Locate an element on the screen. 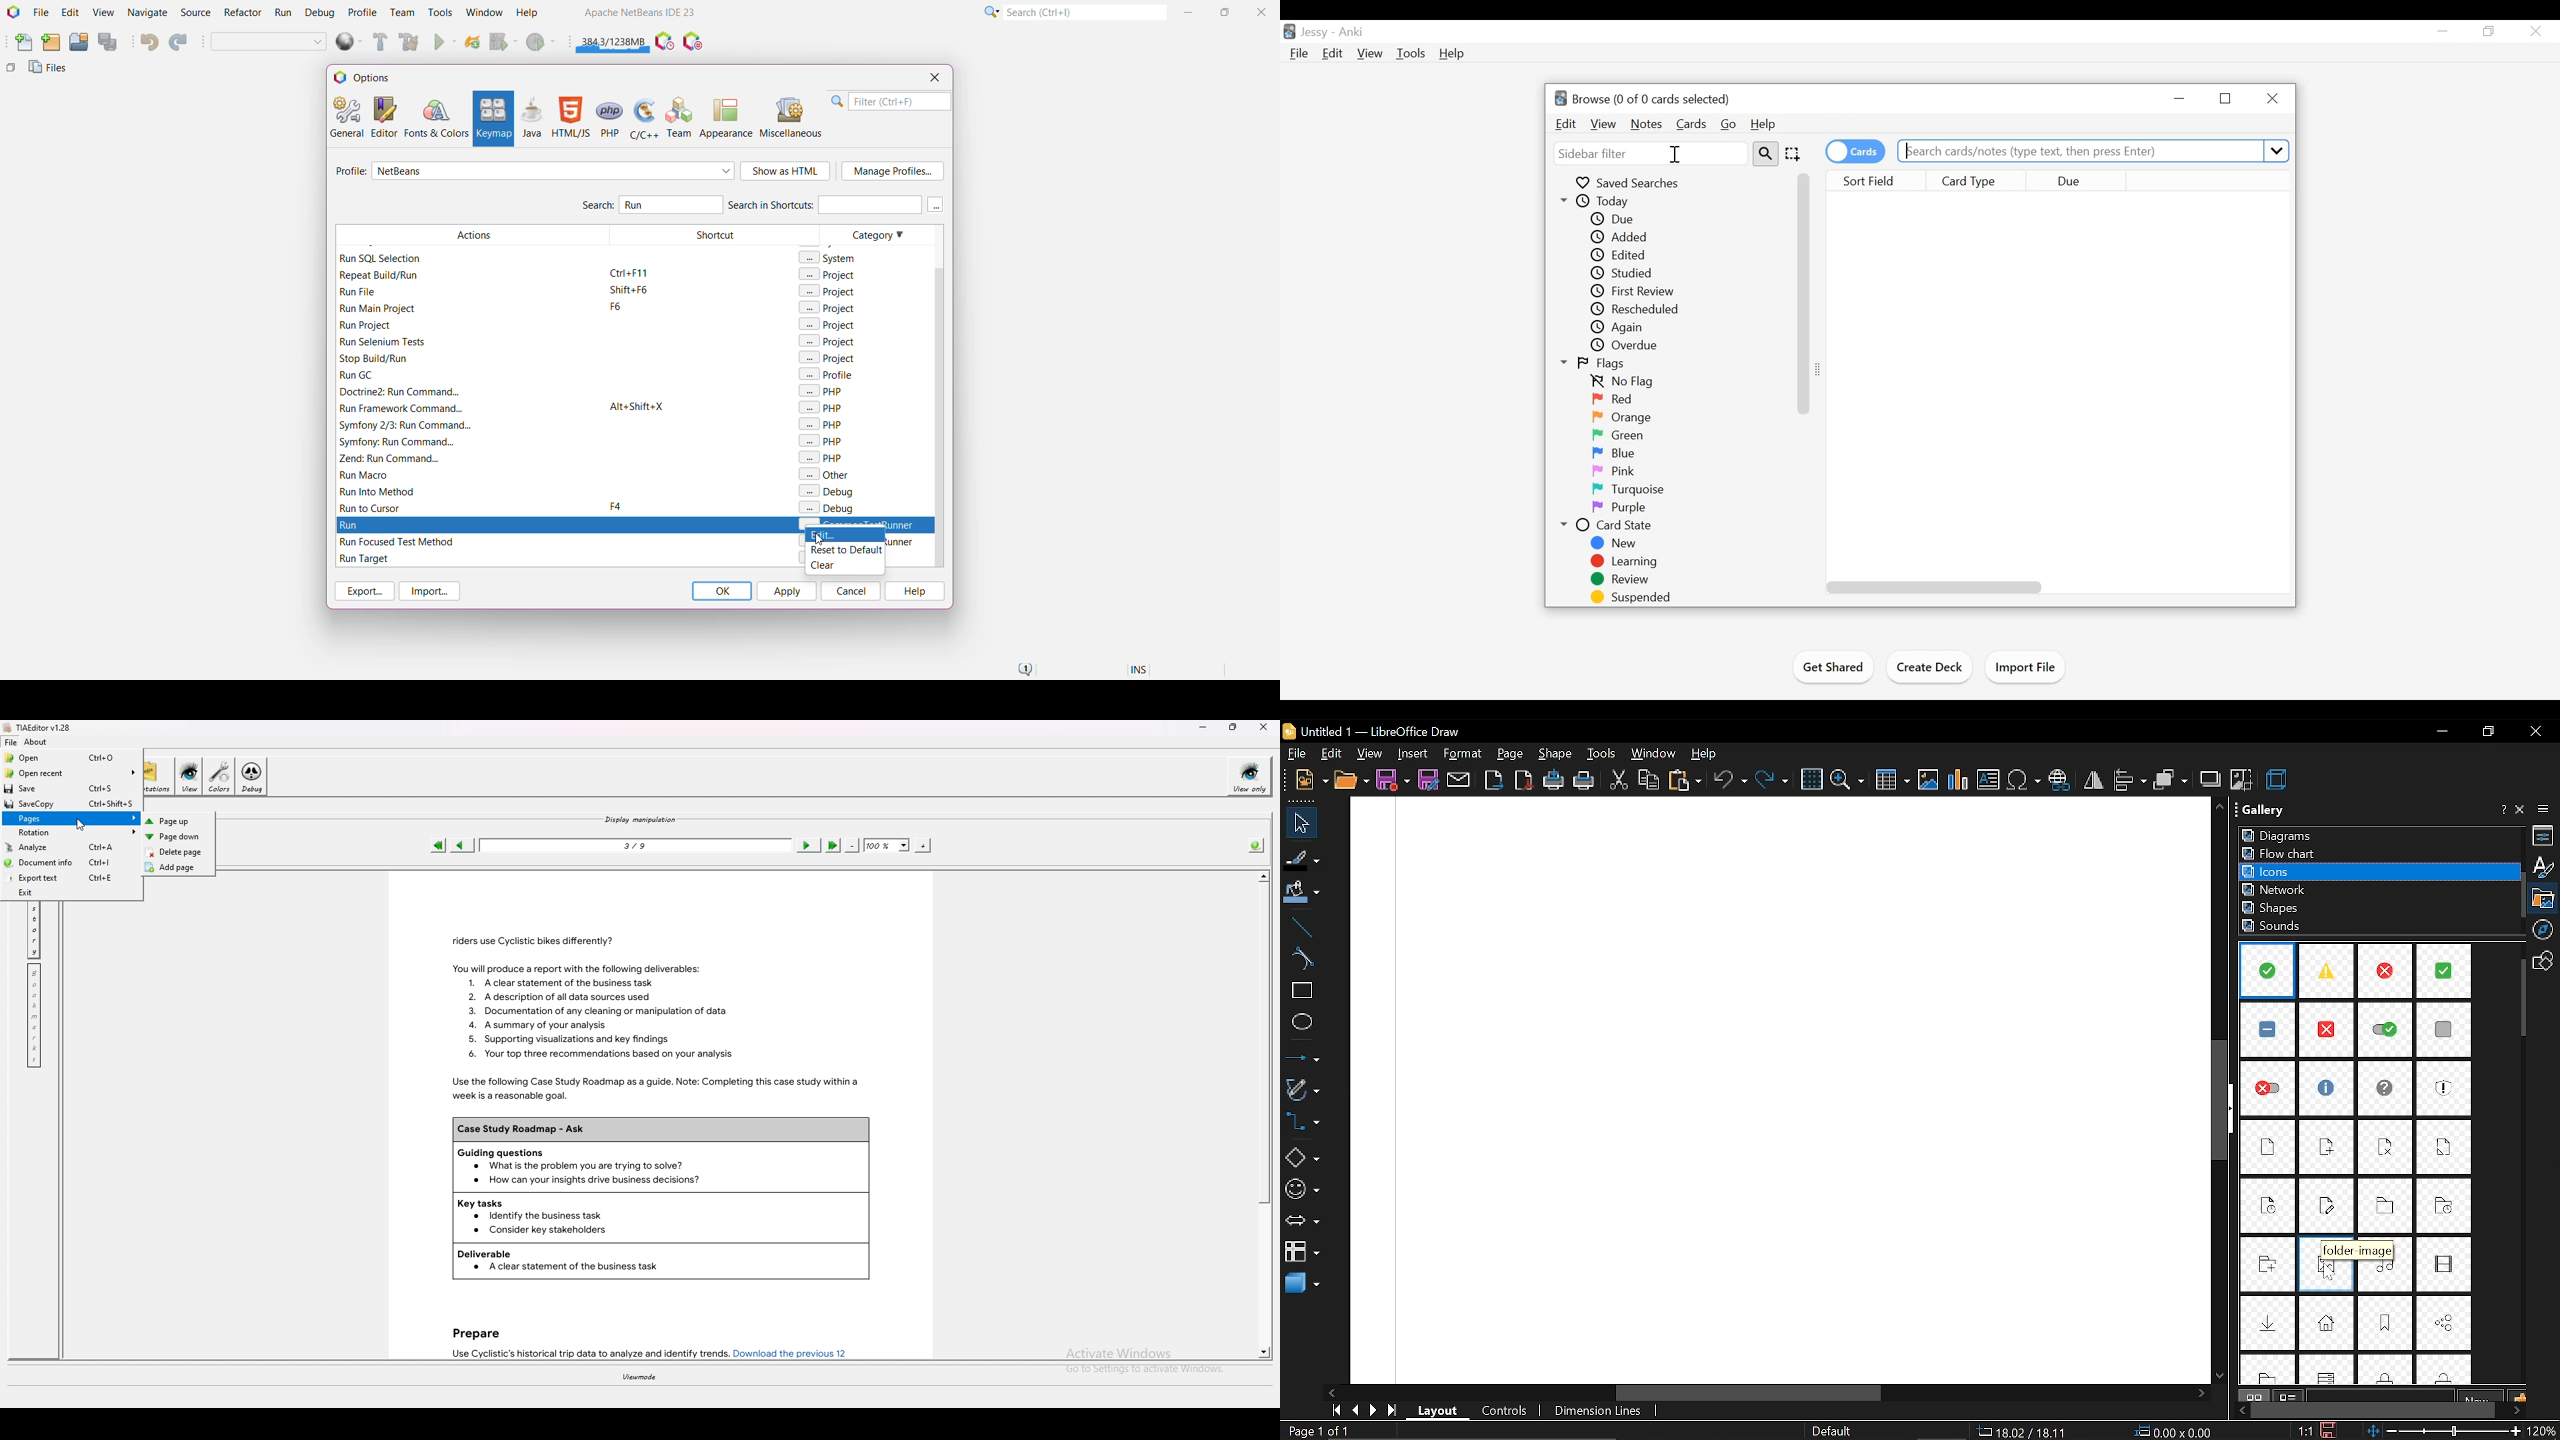 The height and width of the screenshot is (1456, 2576). flowchrat is located at coordinates (2283, 853).